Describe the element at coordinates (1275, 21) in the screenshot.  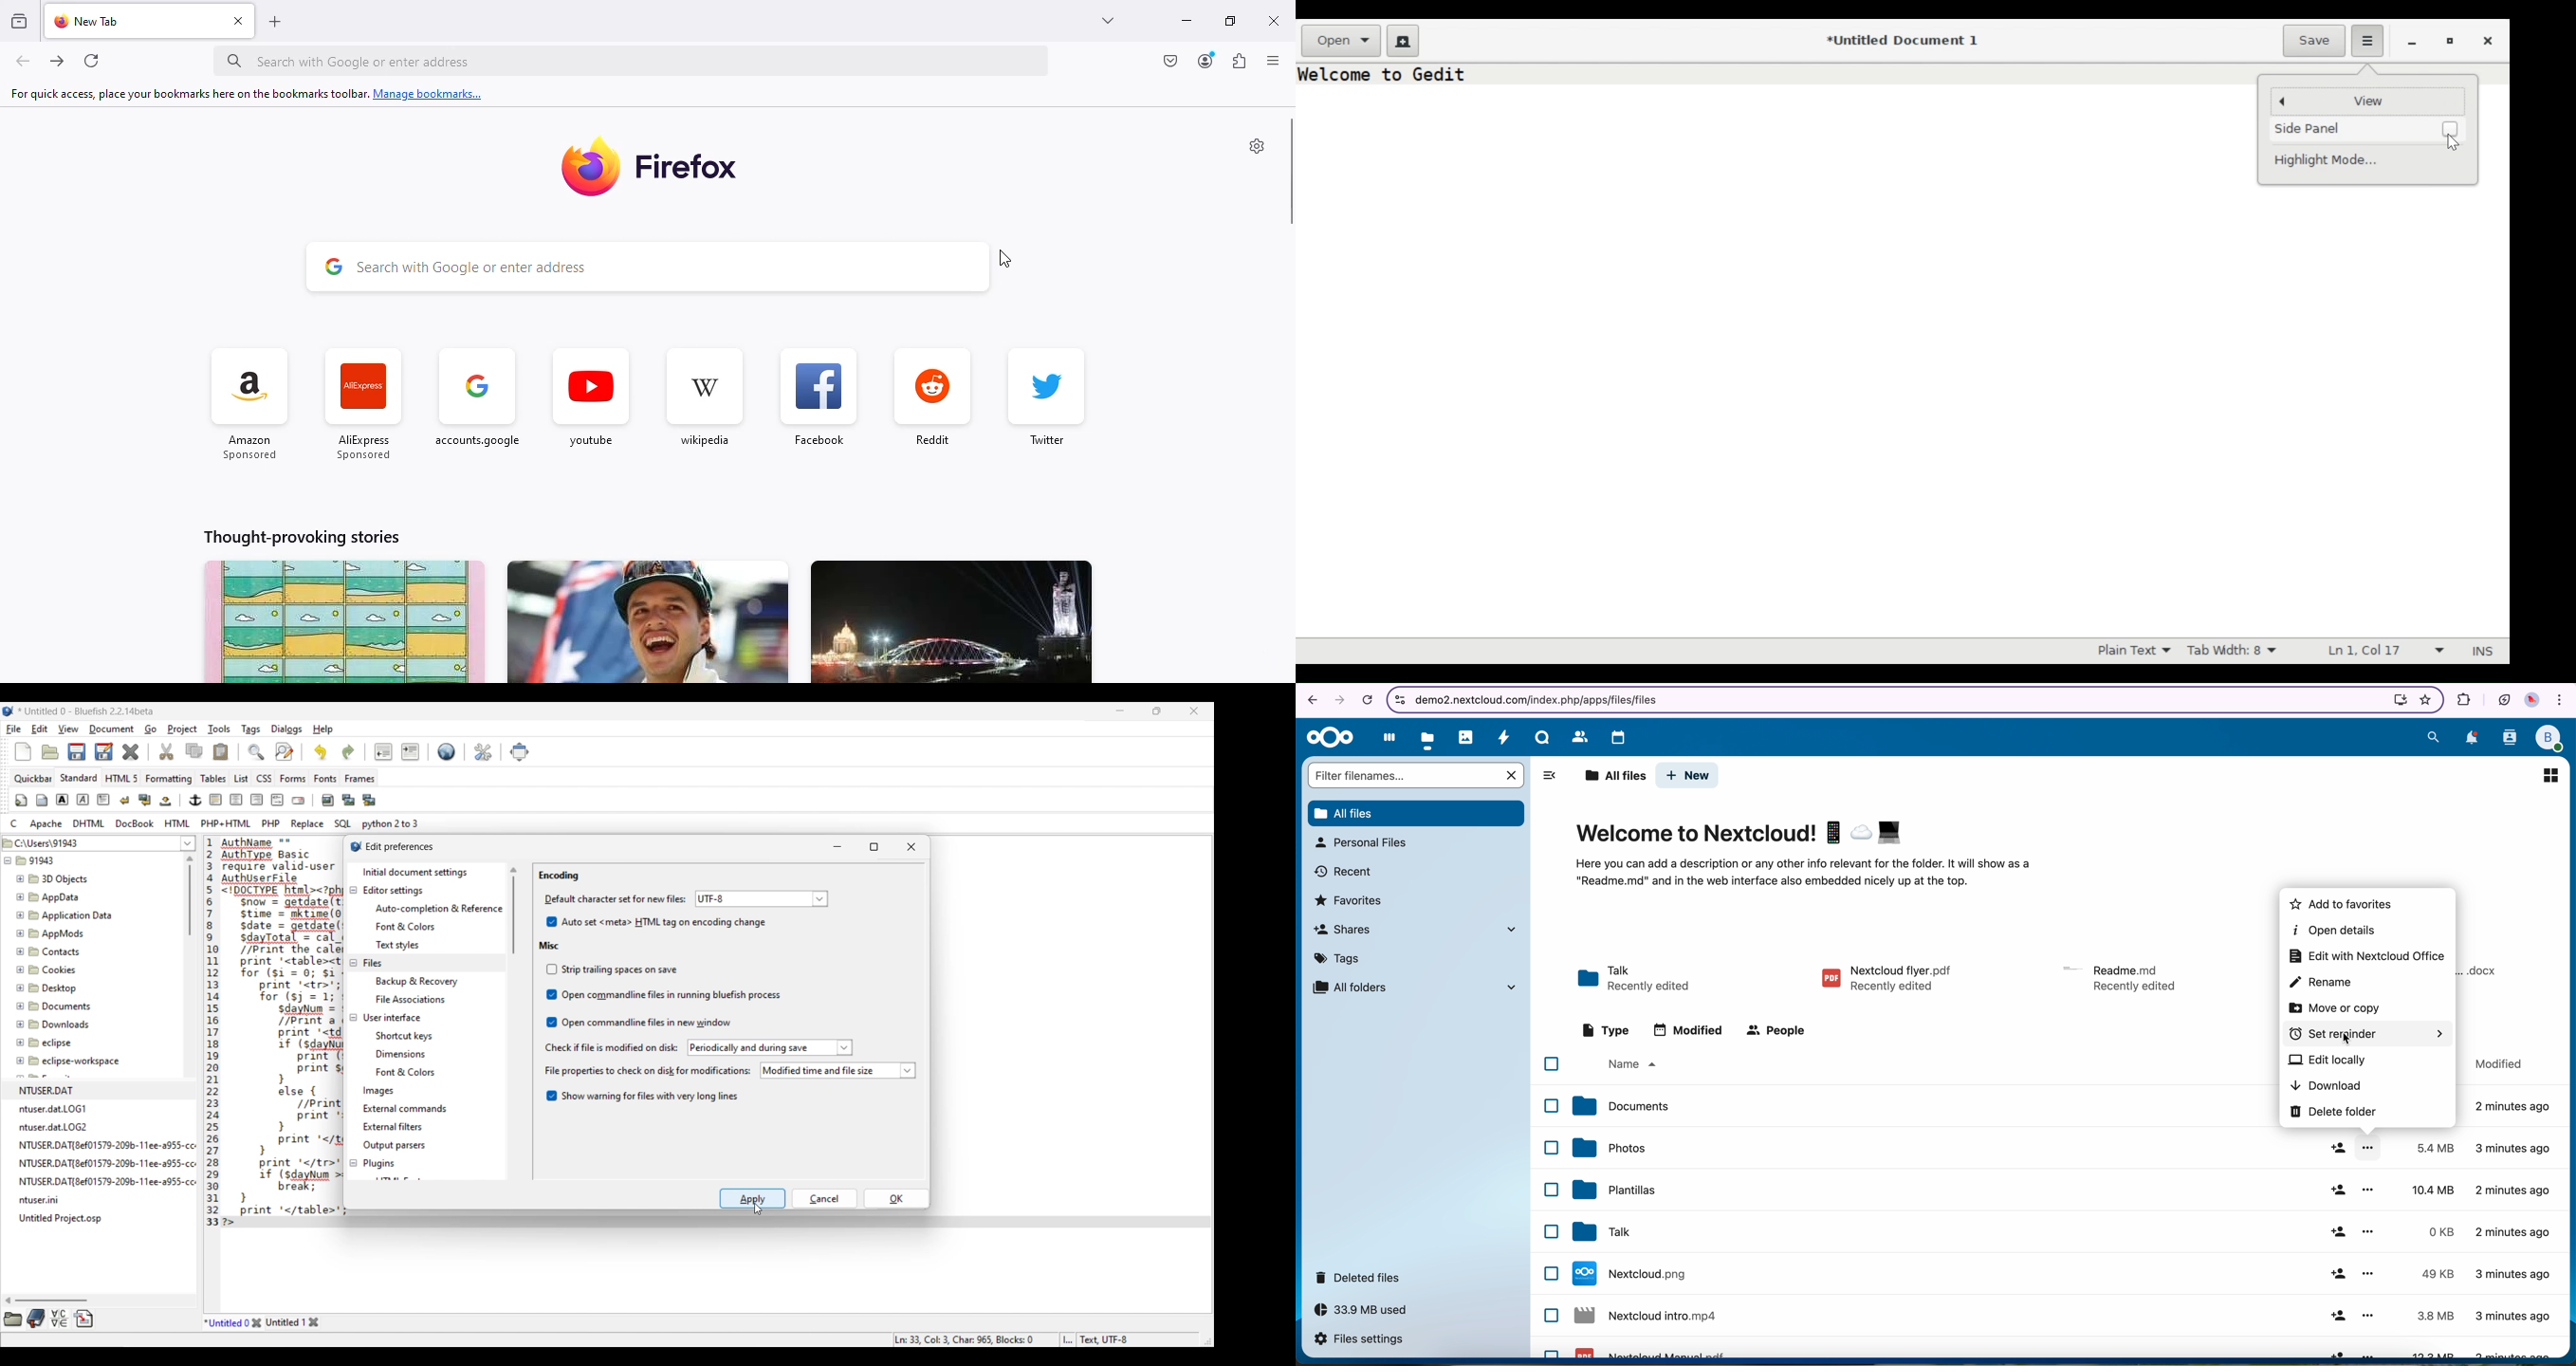
I see `close` at that location.